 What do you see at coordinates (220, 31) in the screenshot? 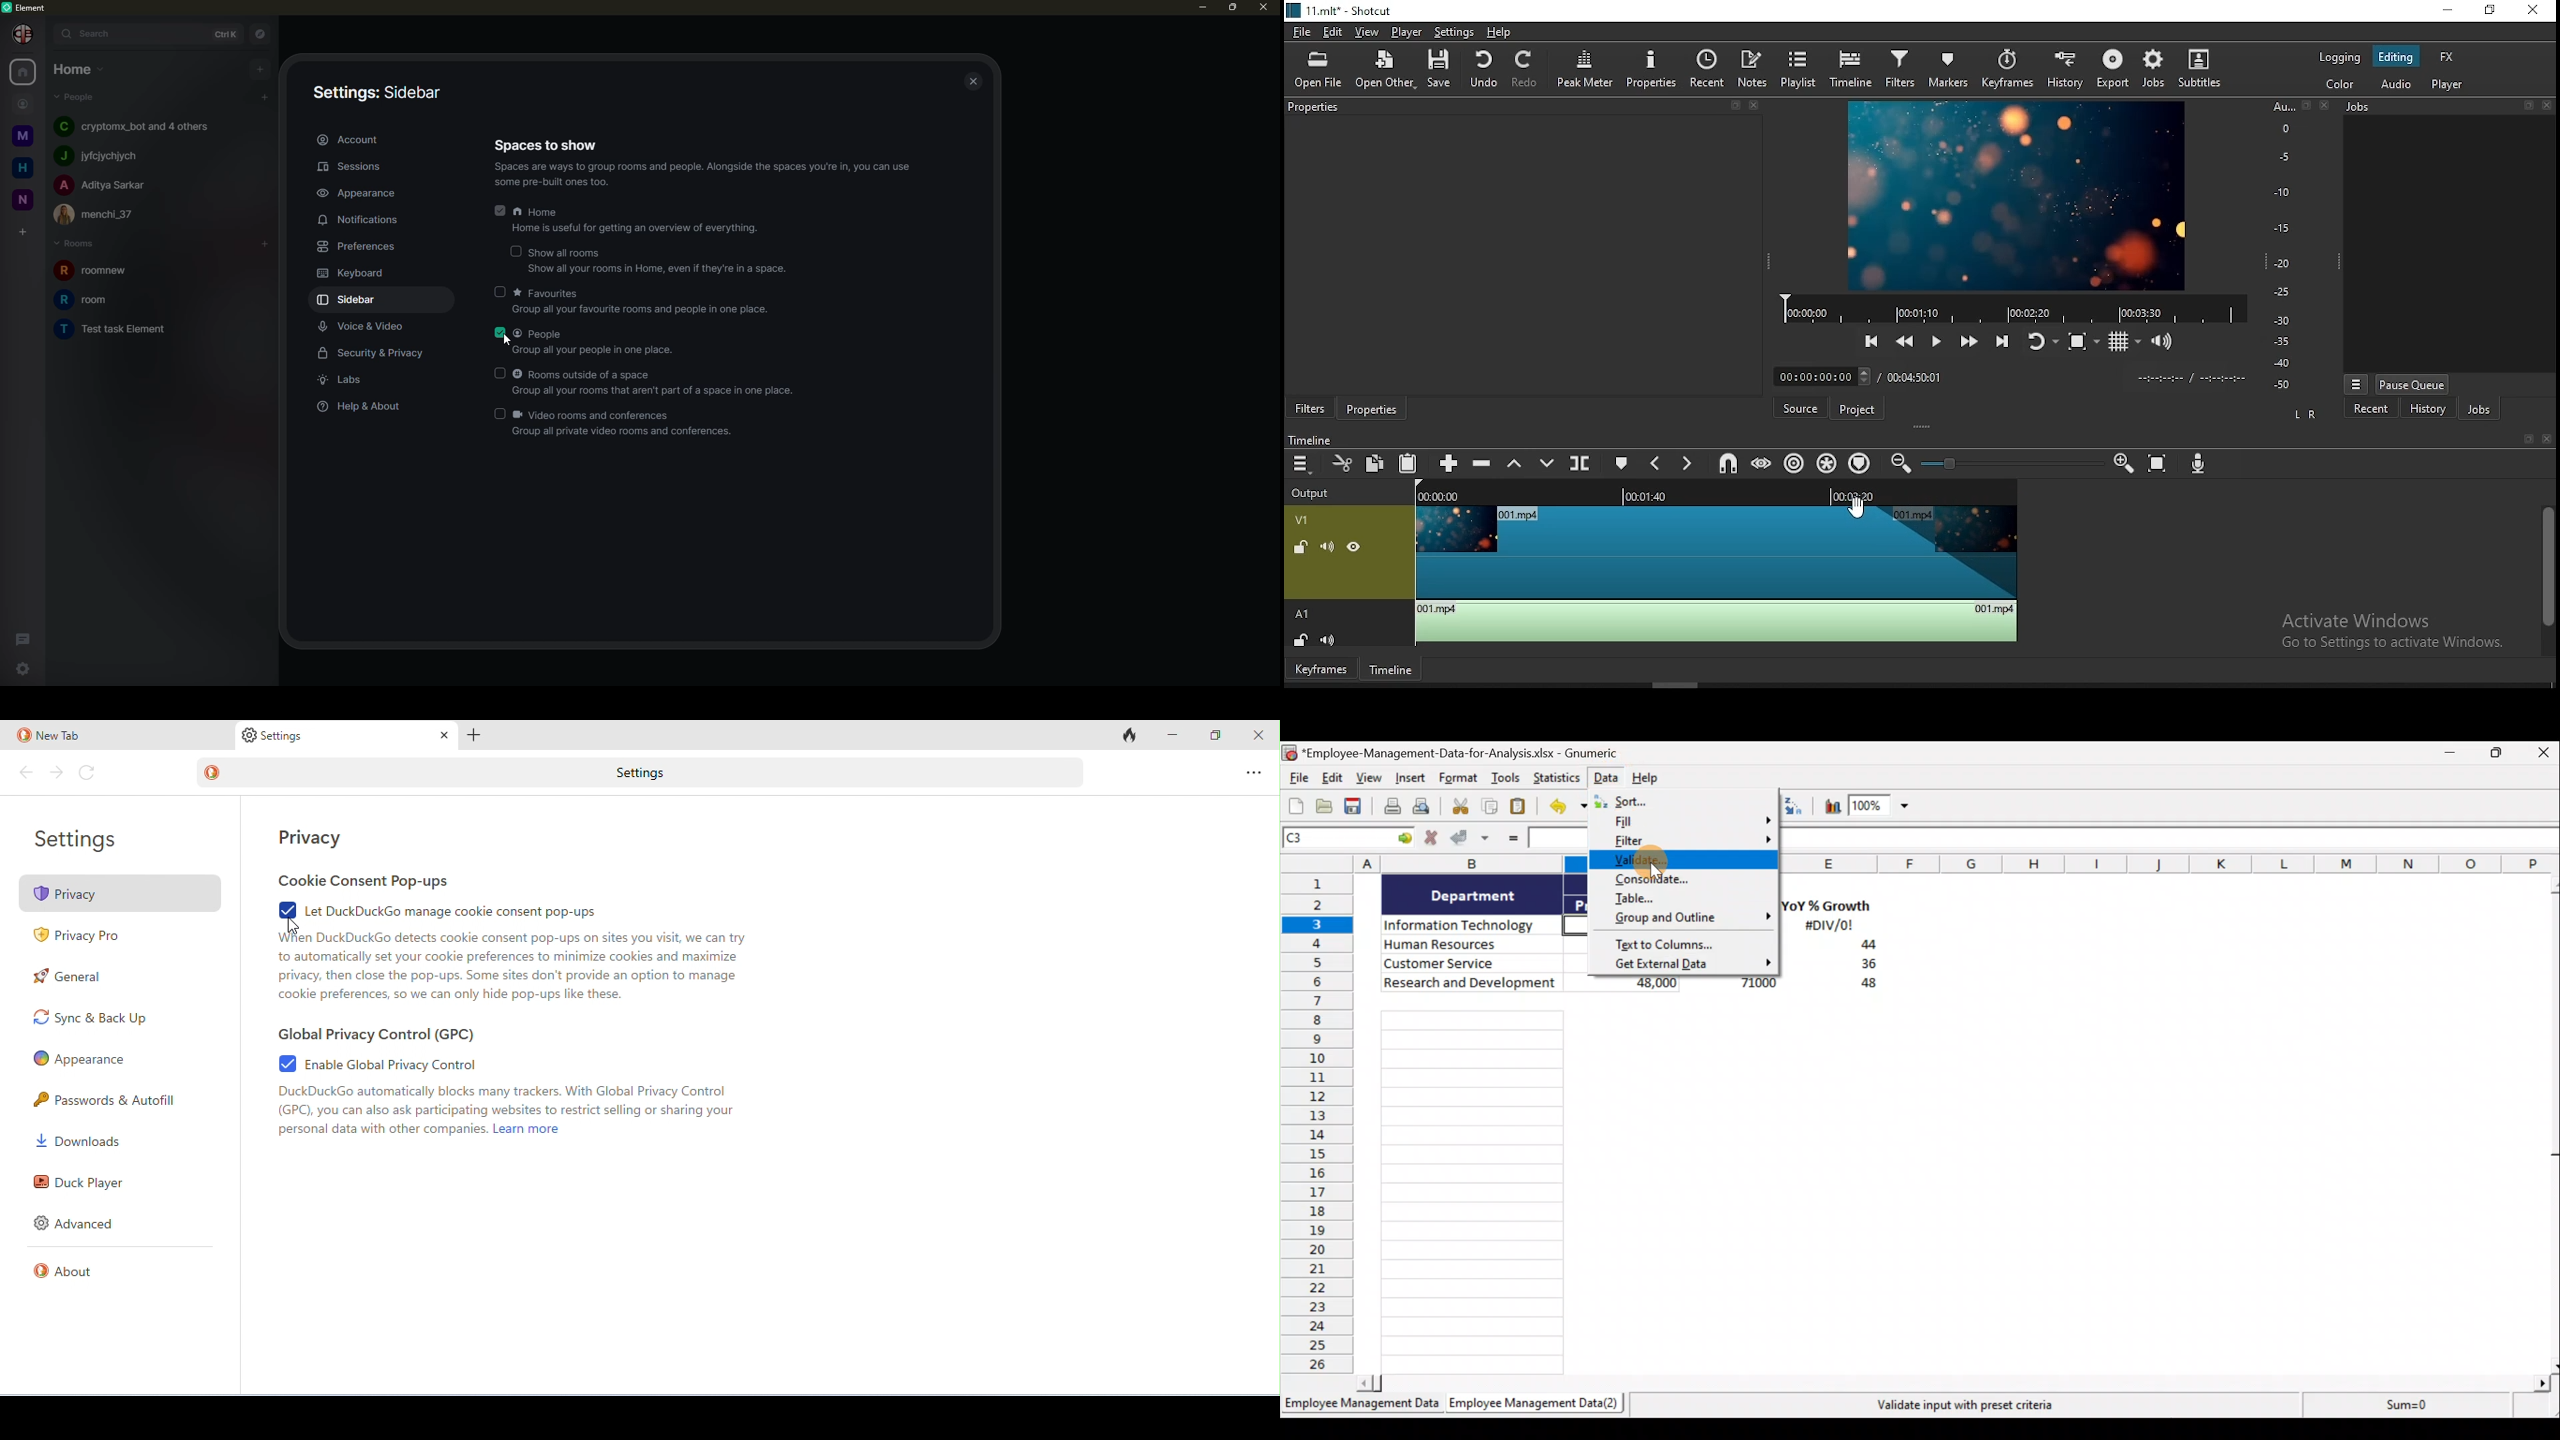
I see `ctrl K` at bounding box center [220, 31].